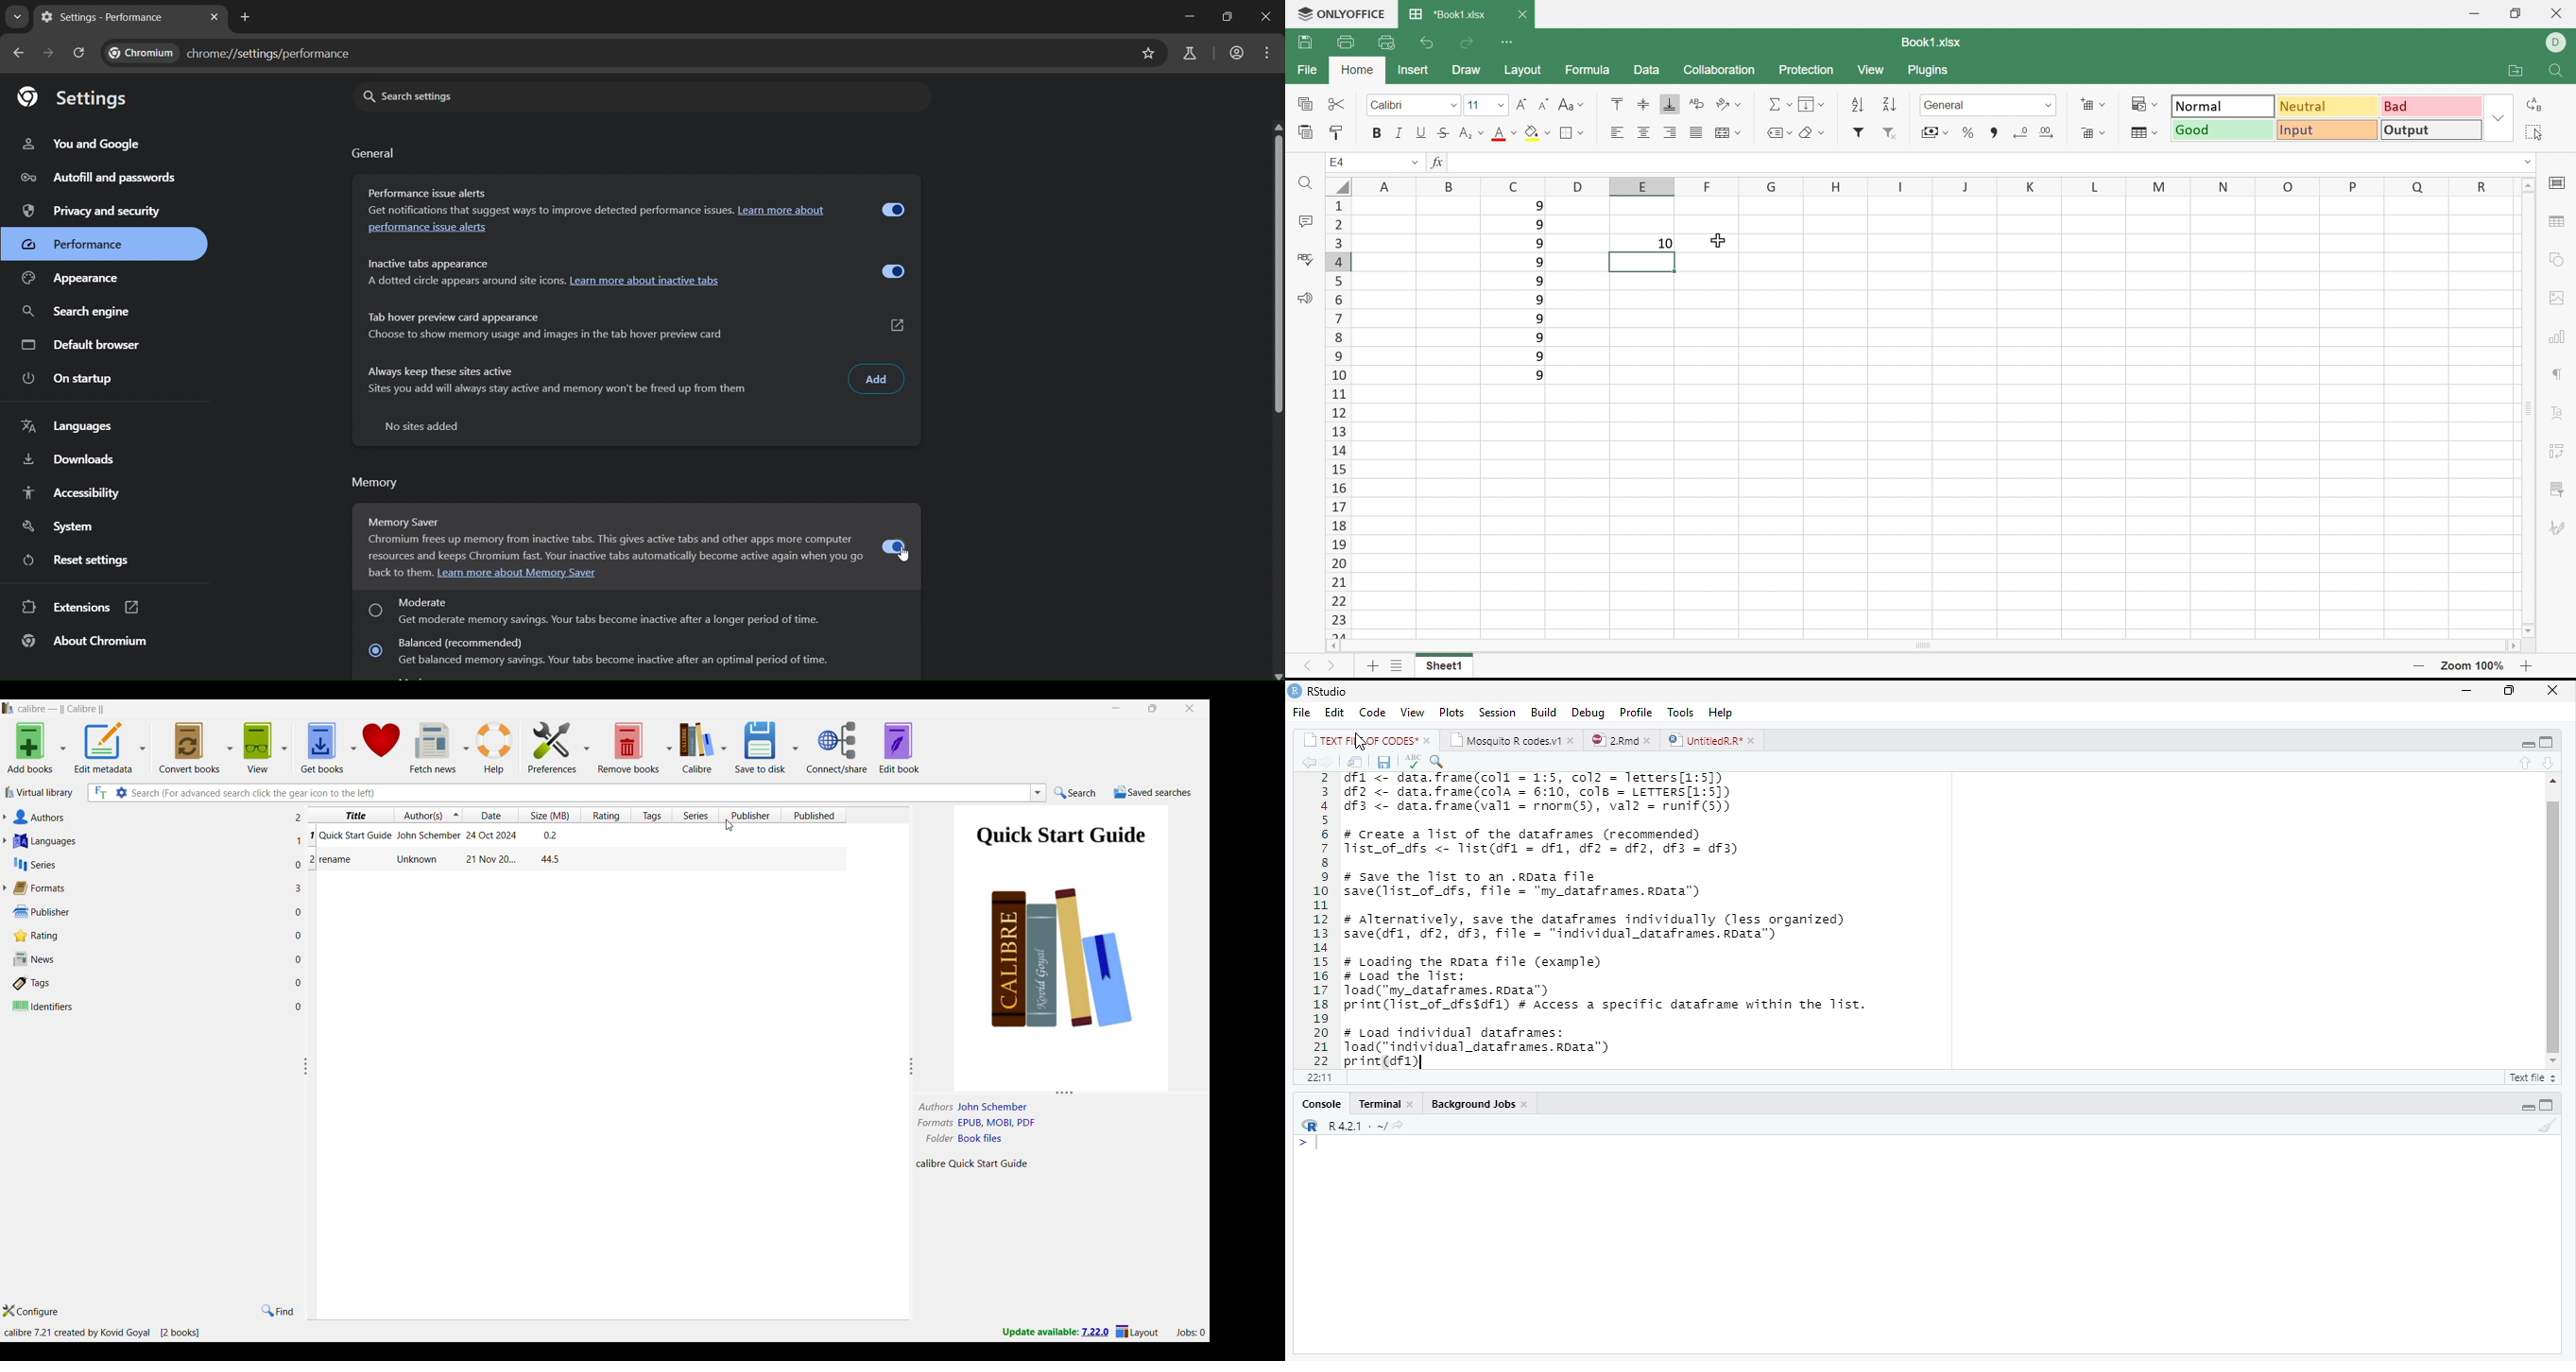 Image resolution: width=2576 pixels, height=1372 pixels. I want to click on Authors column, current sorting, so click(427, 815).